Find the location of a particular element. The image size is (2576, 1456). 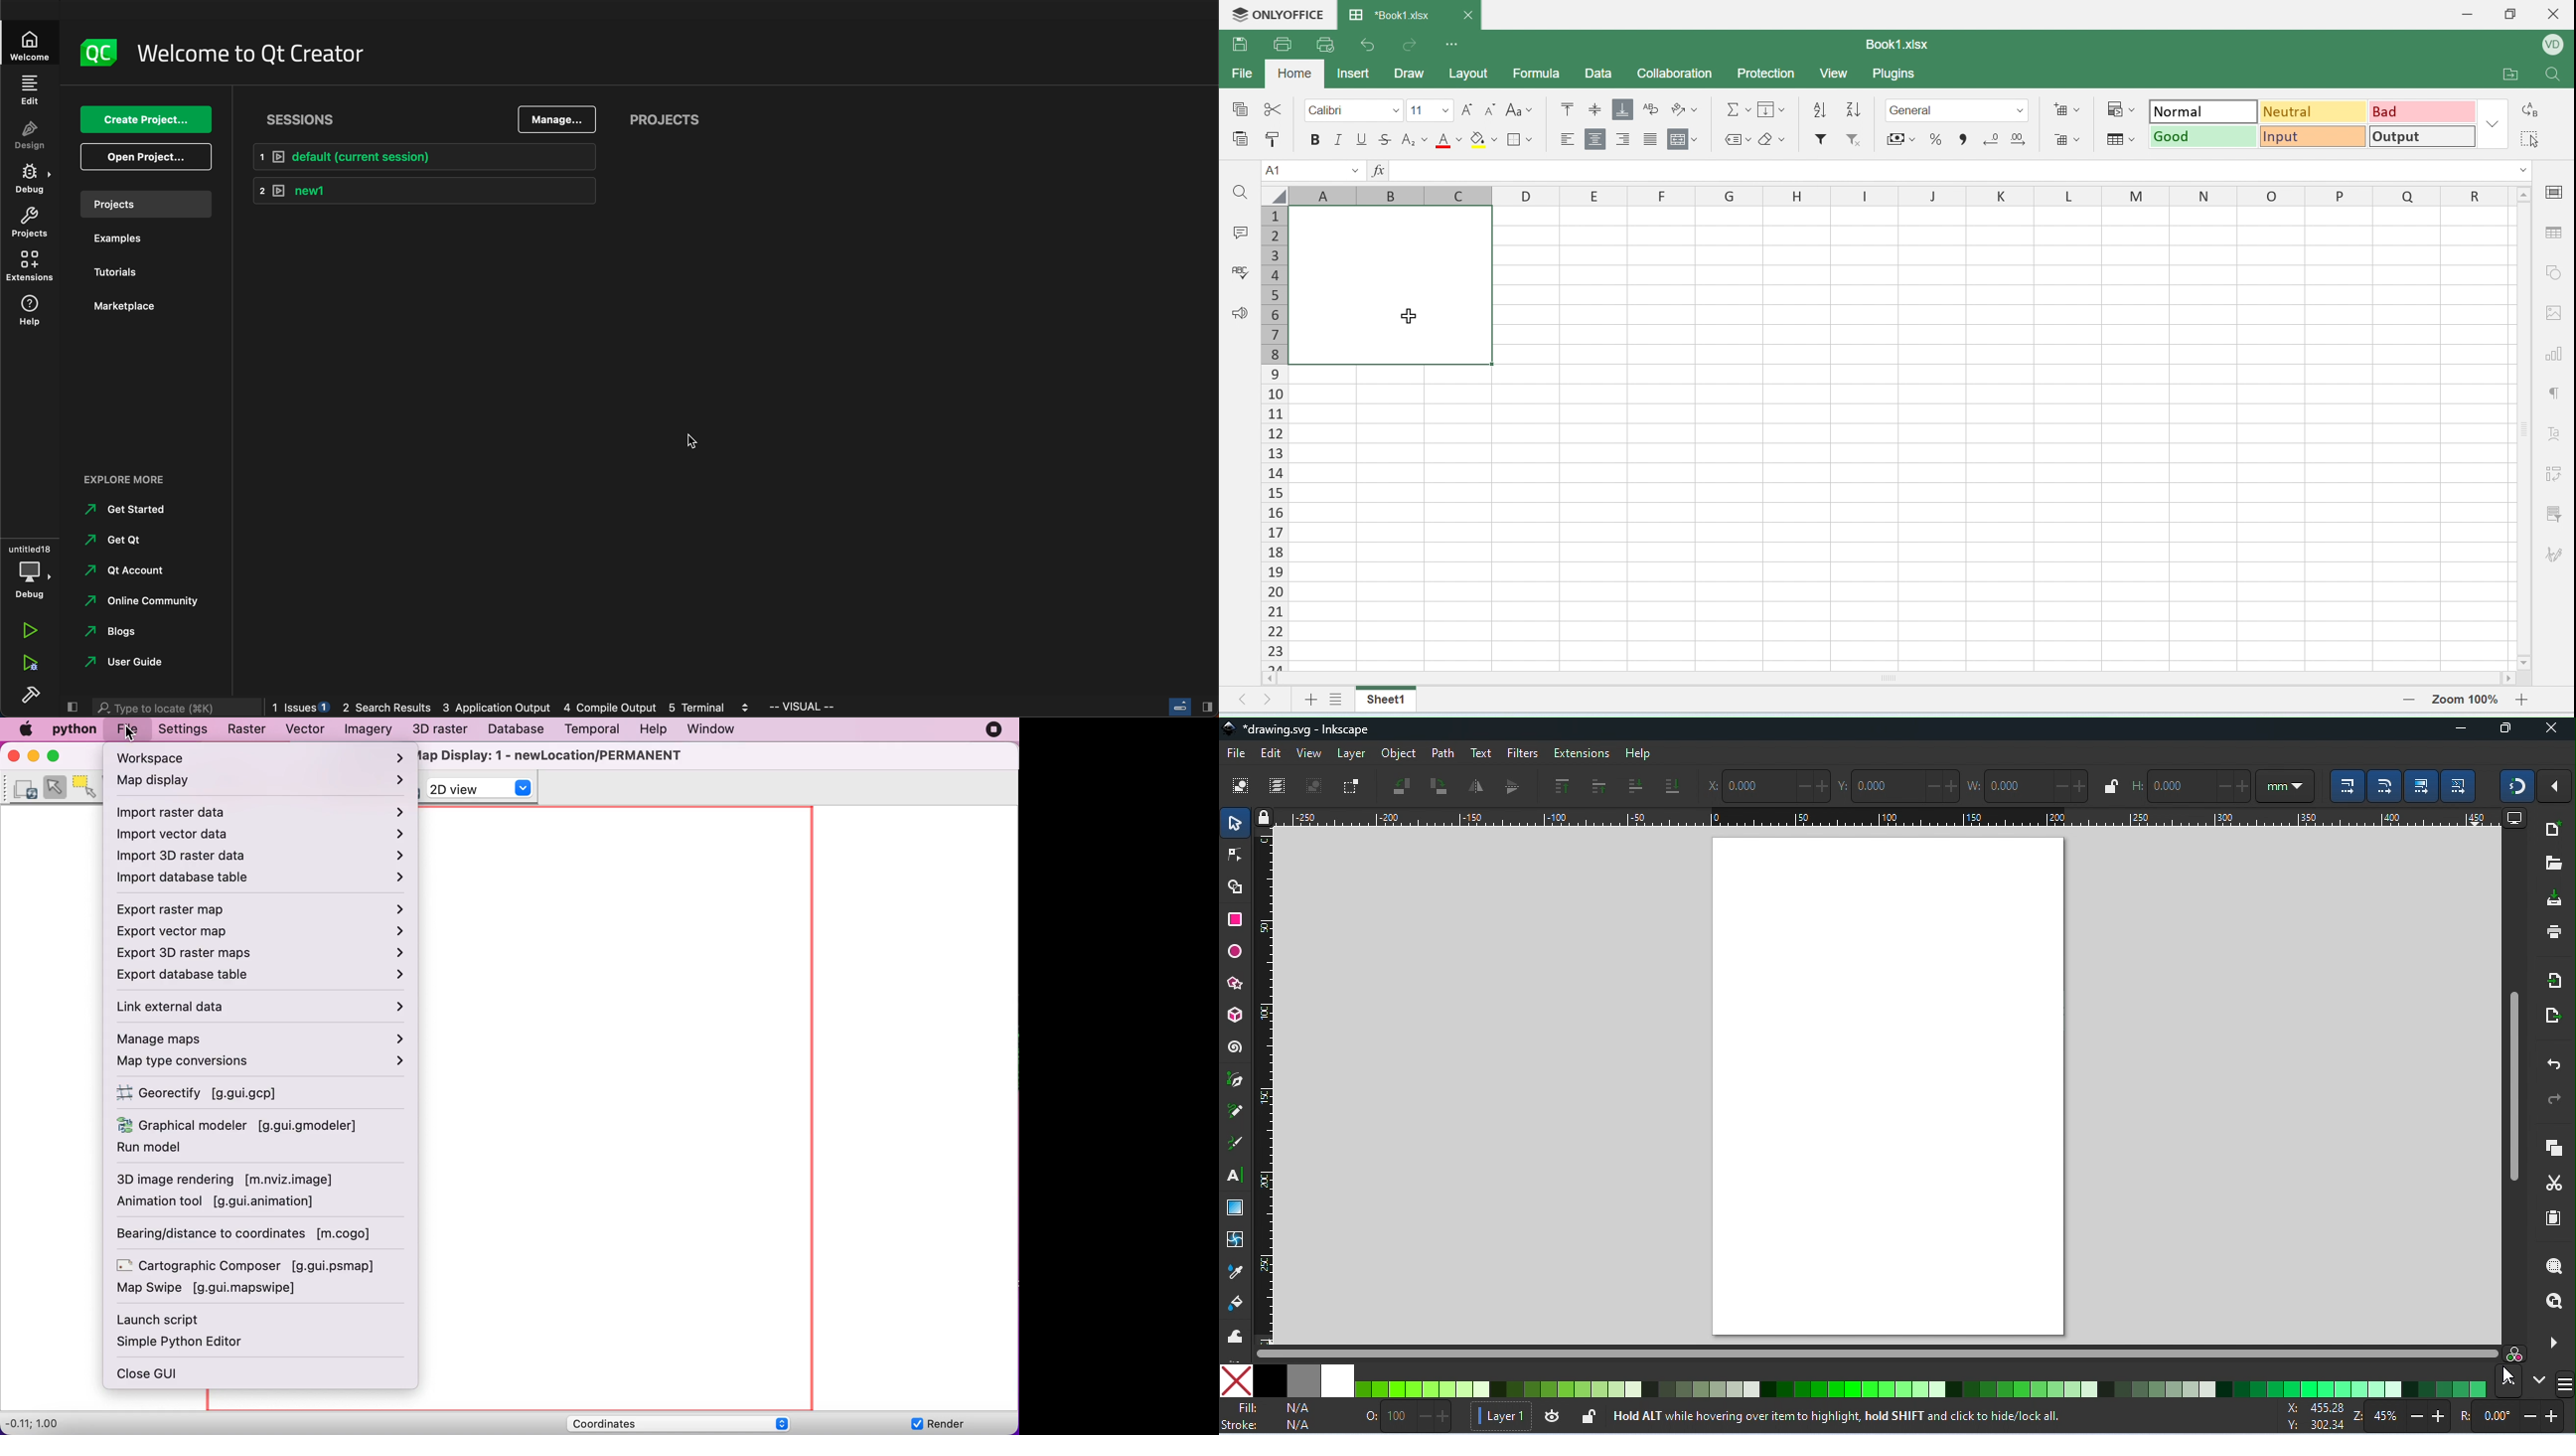

workspace is located at coordinates (1892, 1087).